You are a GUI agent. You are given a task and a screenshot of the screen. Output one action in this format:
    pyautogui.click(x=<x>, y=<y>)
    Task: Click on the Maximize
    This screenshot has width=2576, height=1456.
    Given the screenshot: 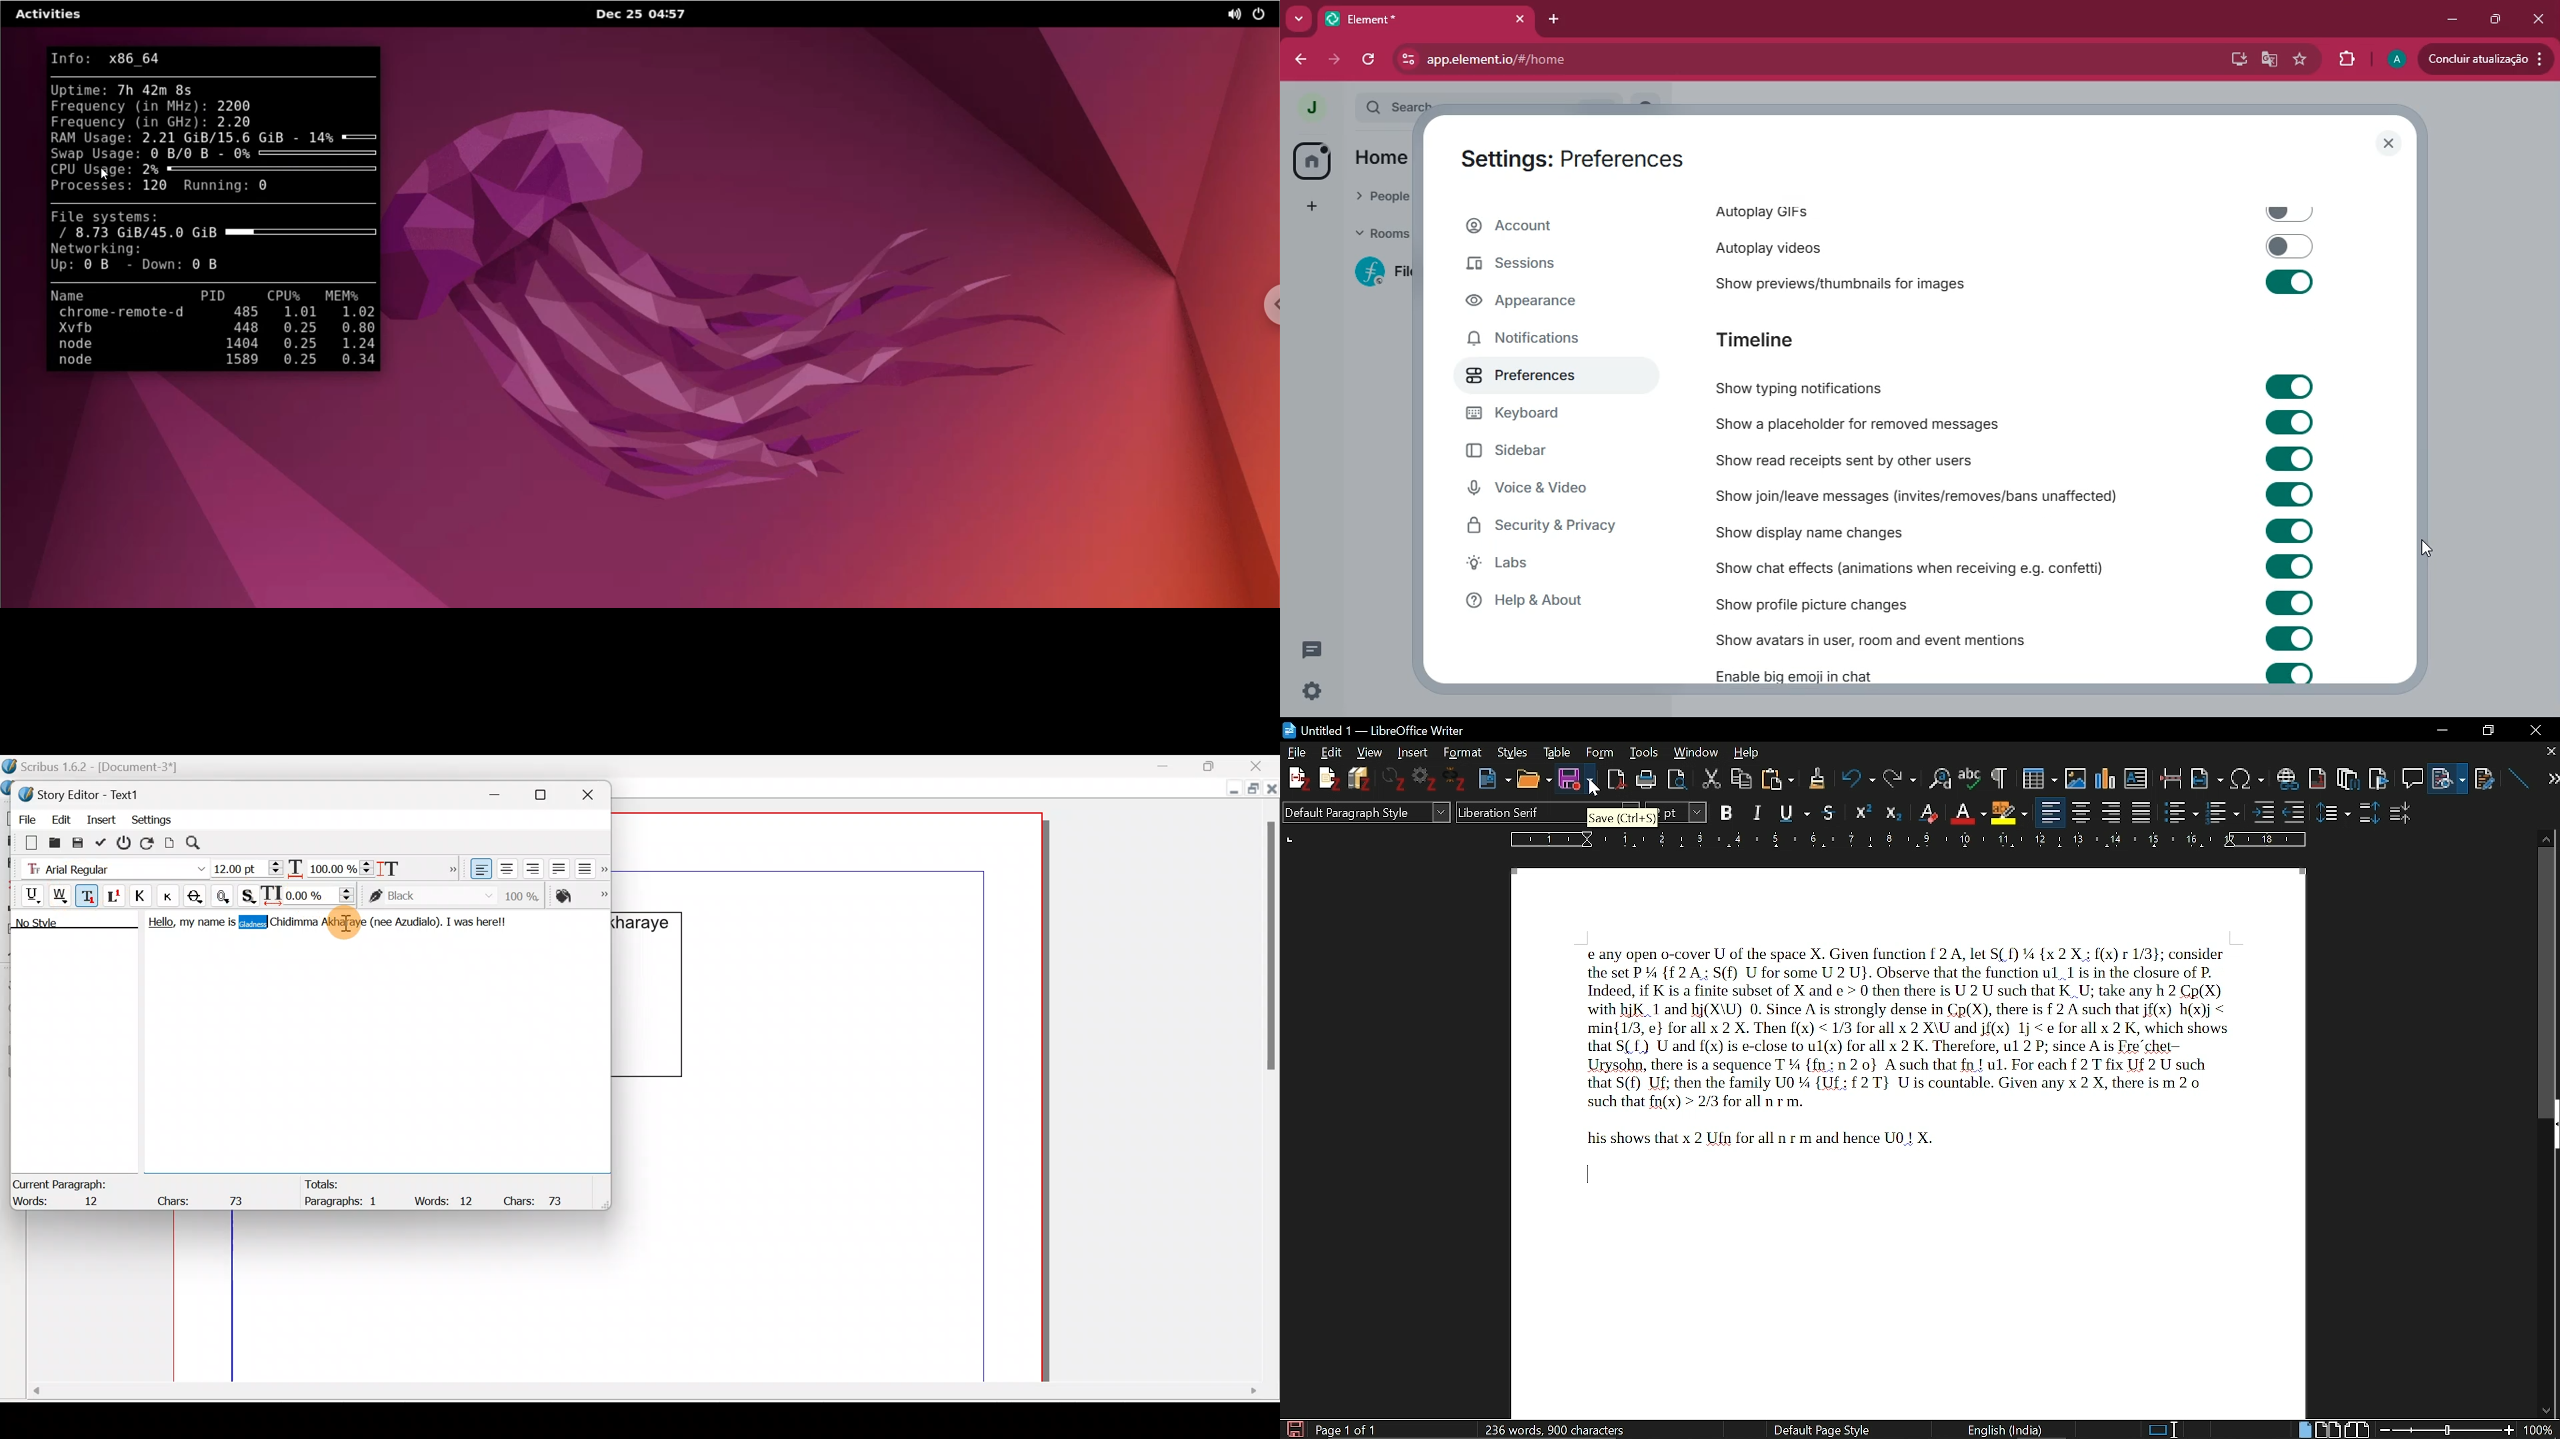 What is the action you would take?
    pyautogui.click(x=549, y=794)
    